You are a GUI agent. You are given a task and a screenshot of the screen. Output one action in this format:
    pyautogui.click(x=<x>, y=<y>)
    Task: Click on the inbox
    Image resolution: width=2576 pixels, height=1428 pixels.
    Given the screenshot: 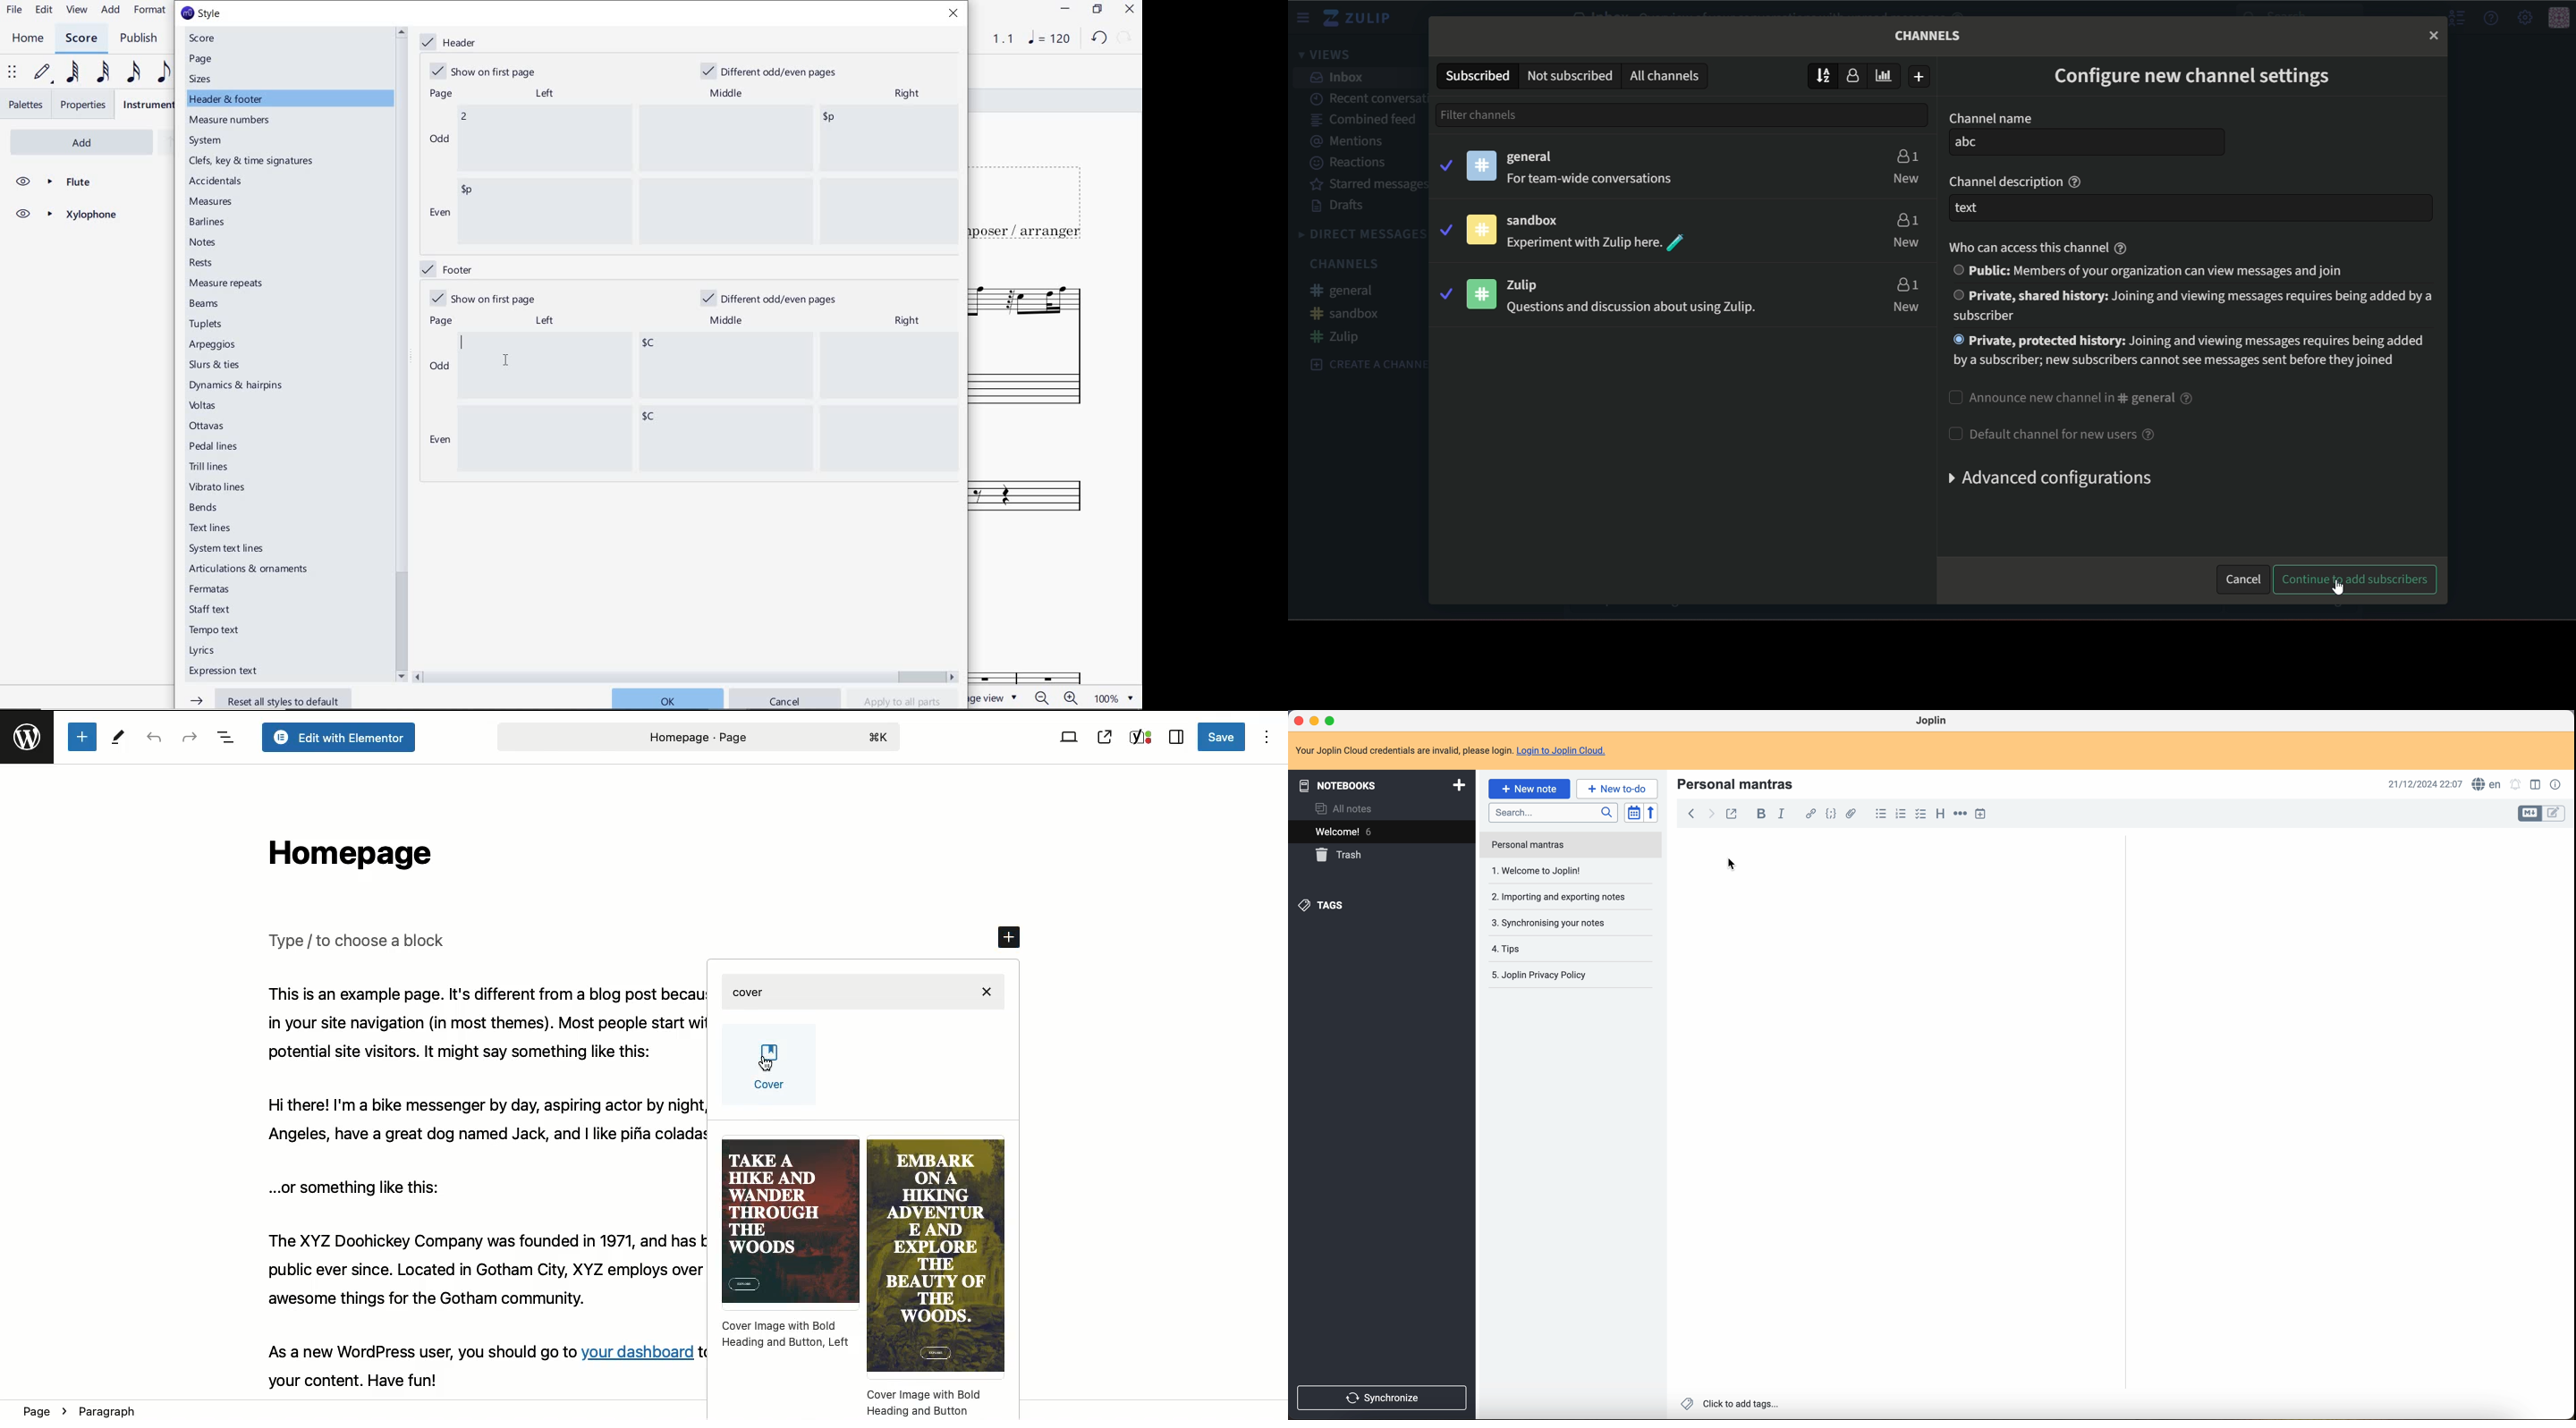 What is the action you would take?
    pyautogui.click(x=1339, y=77)
    